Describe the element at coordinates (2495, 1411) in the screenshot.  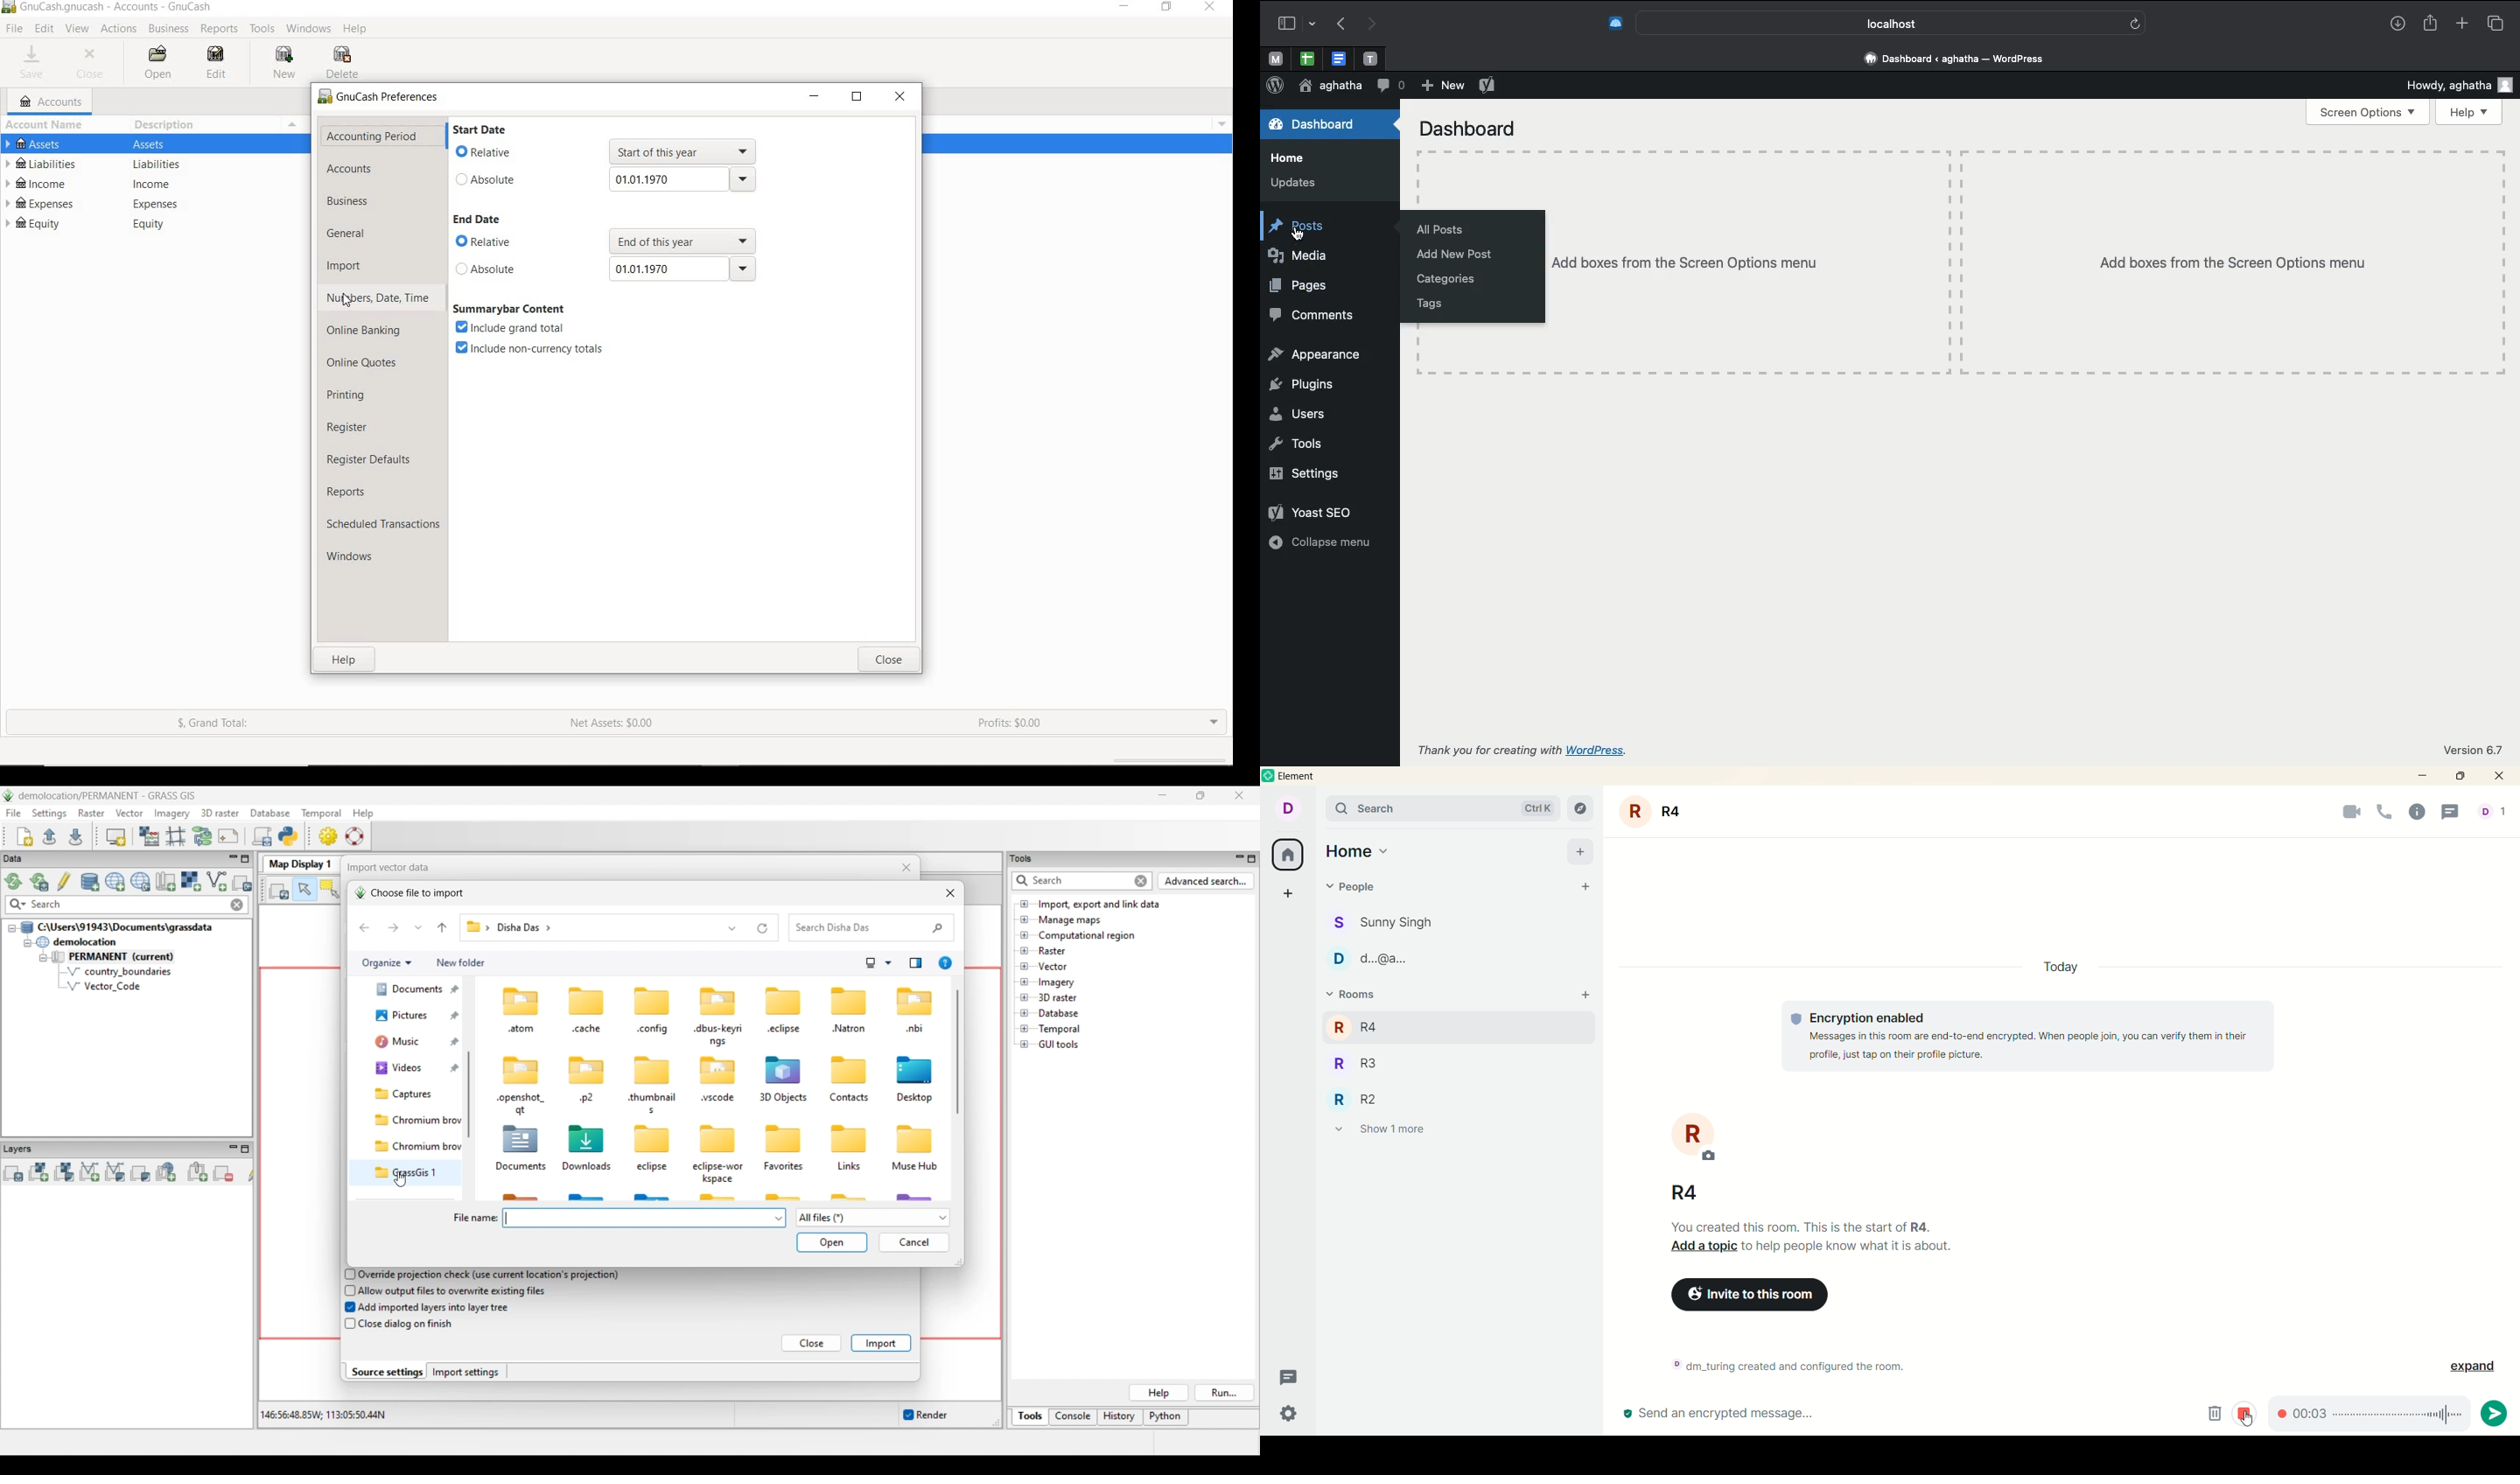
I see `send` at that location.